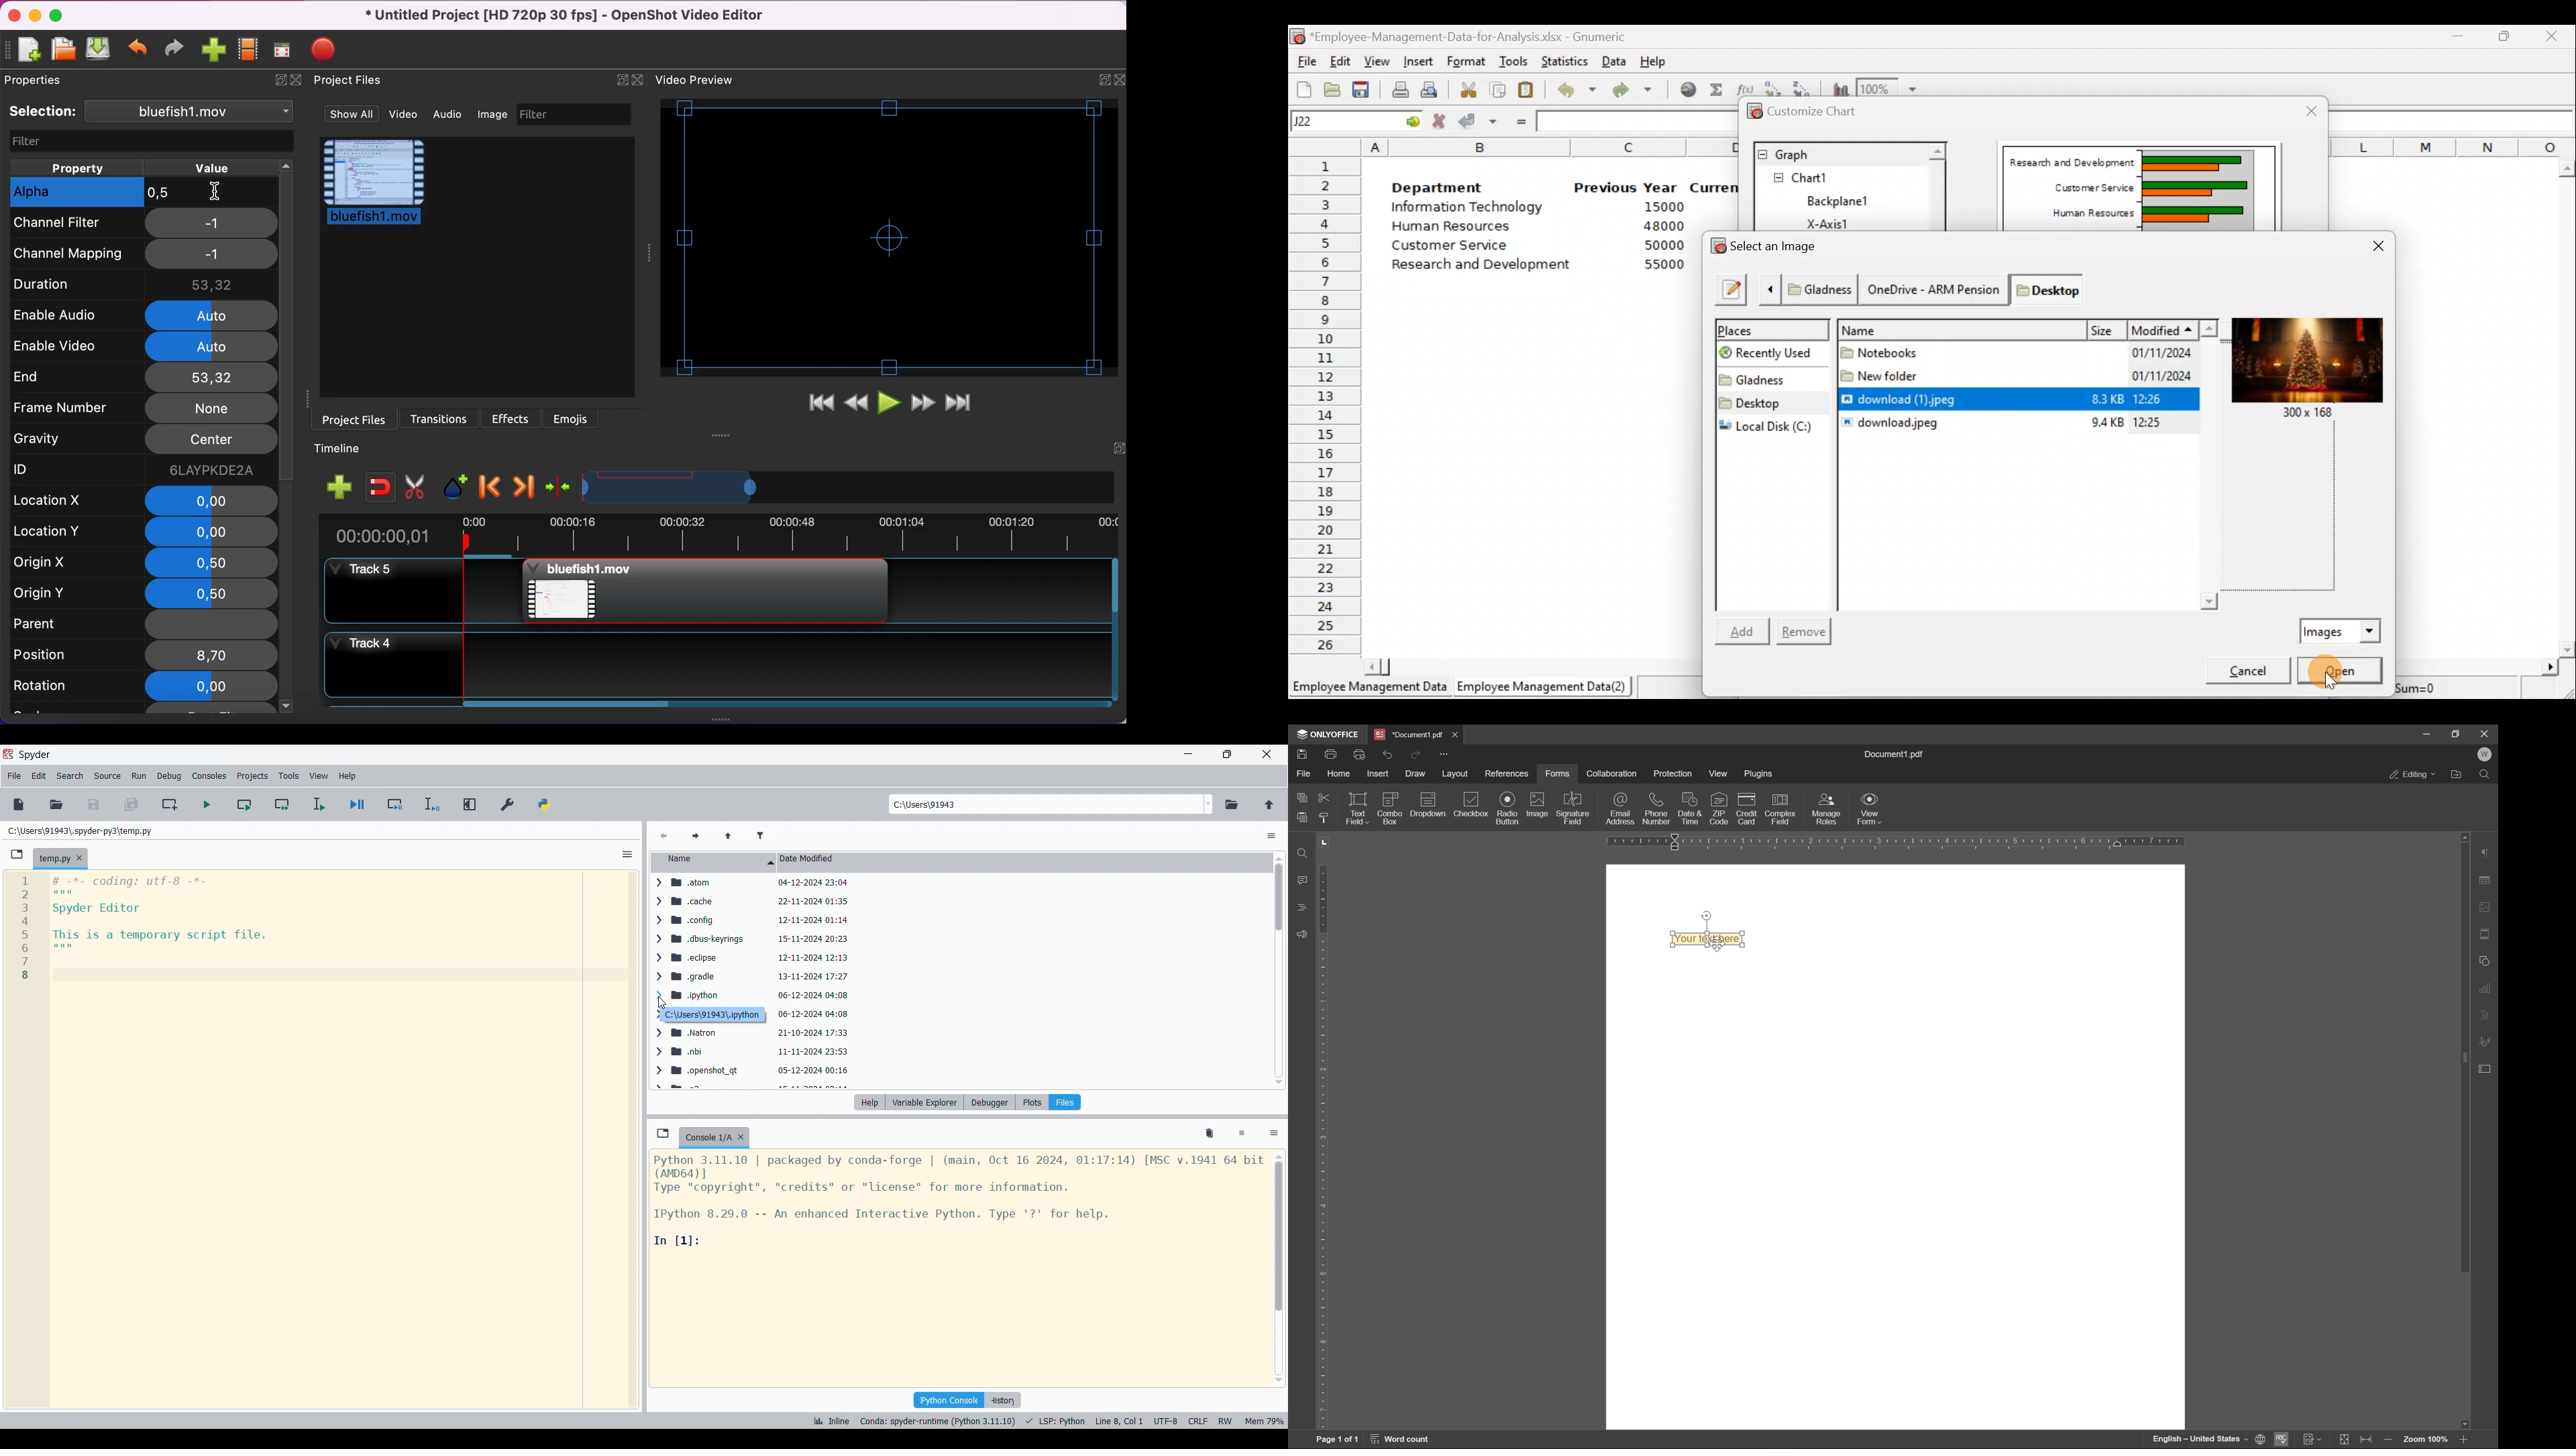 The image size is (2576, 1456). What do you see at coordinates (2486, 935) in the screenshot?
I see `header & footer settings` at bounding box center [2486, 935].